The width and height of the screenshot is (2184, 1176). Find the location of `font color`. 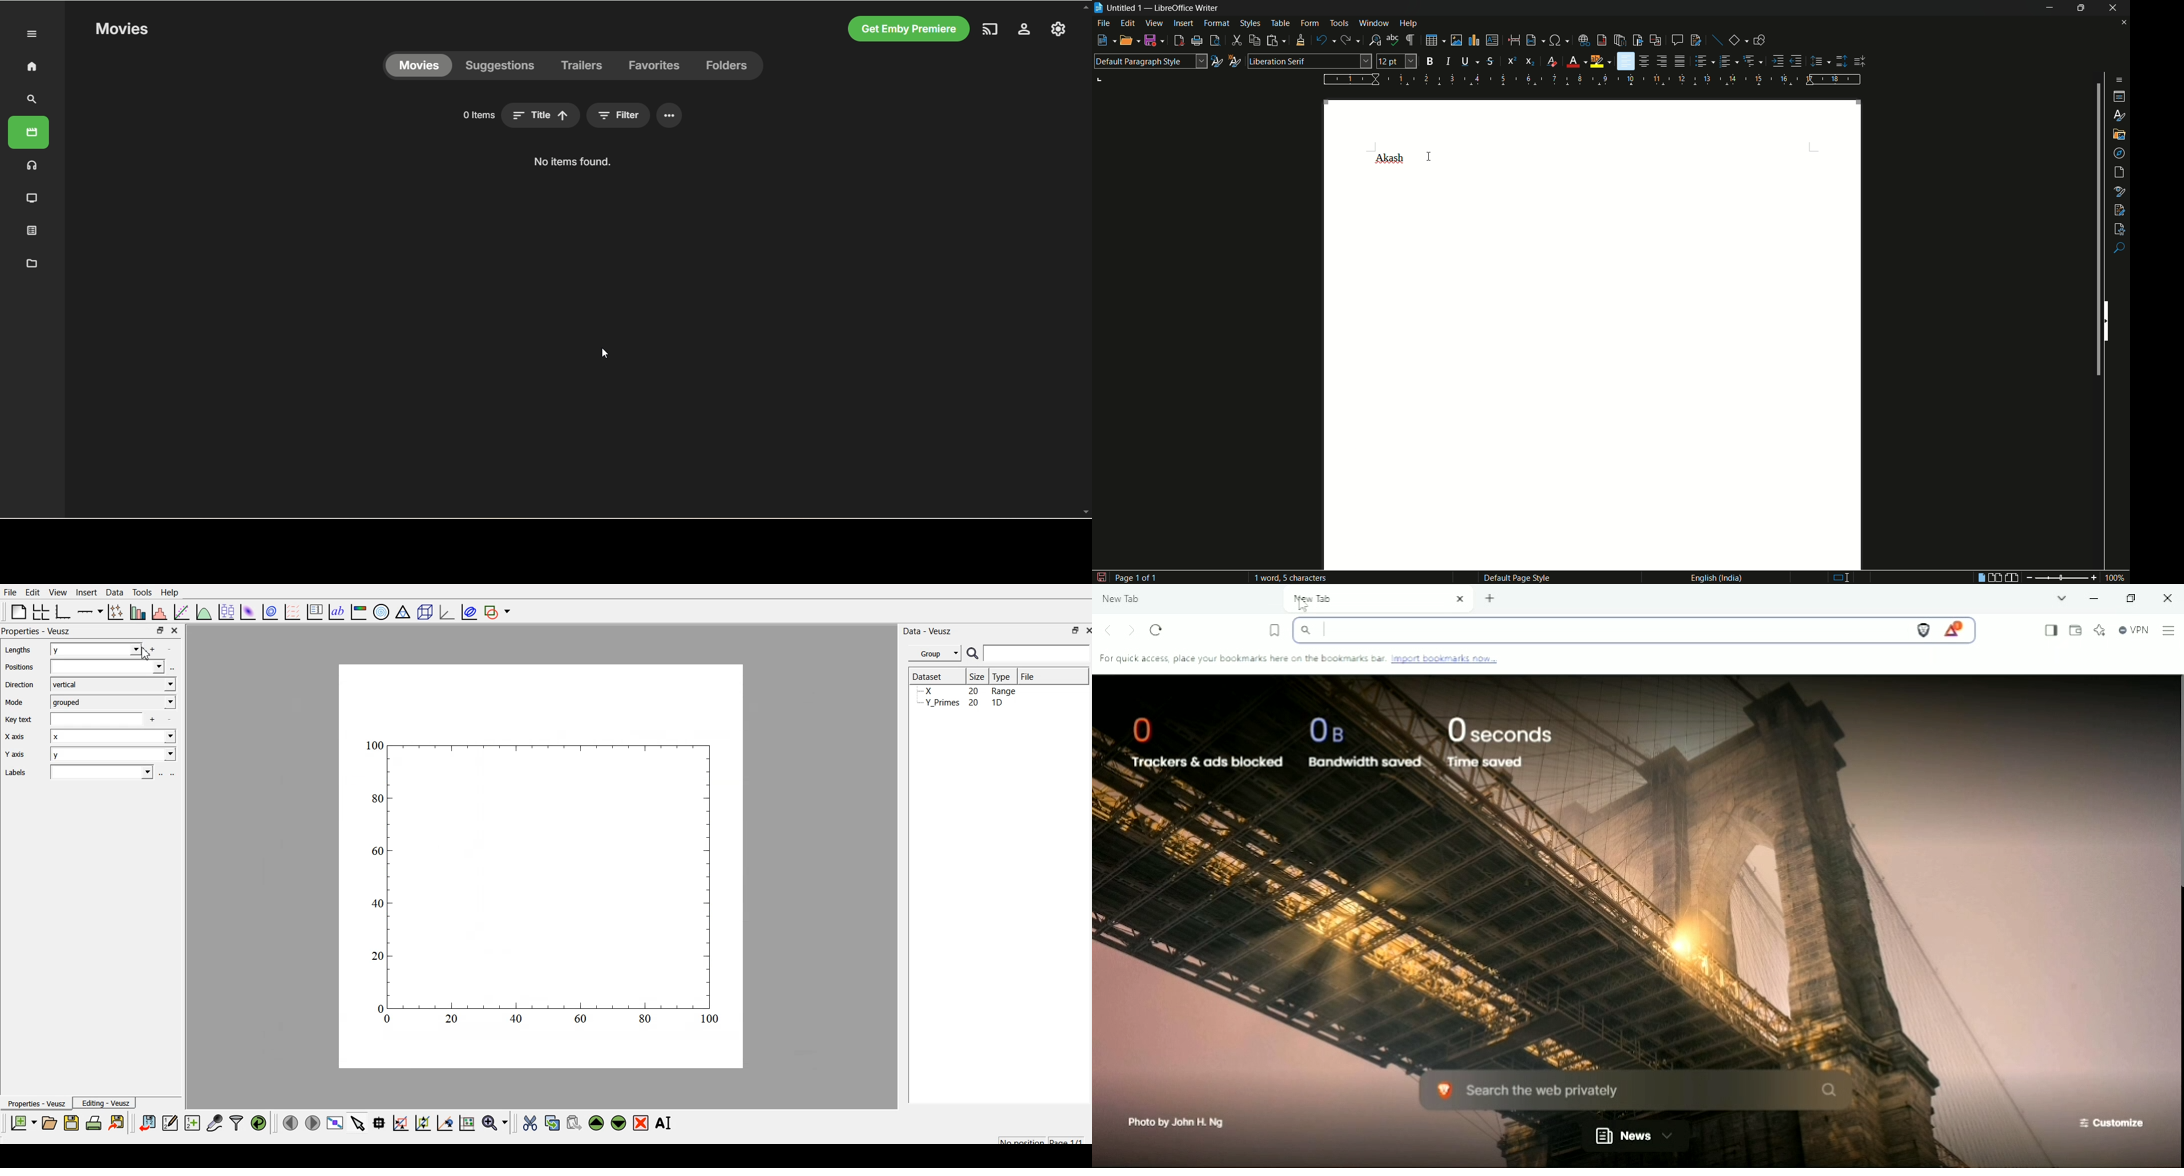

font color is located at coordinates (1573, 62).